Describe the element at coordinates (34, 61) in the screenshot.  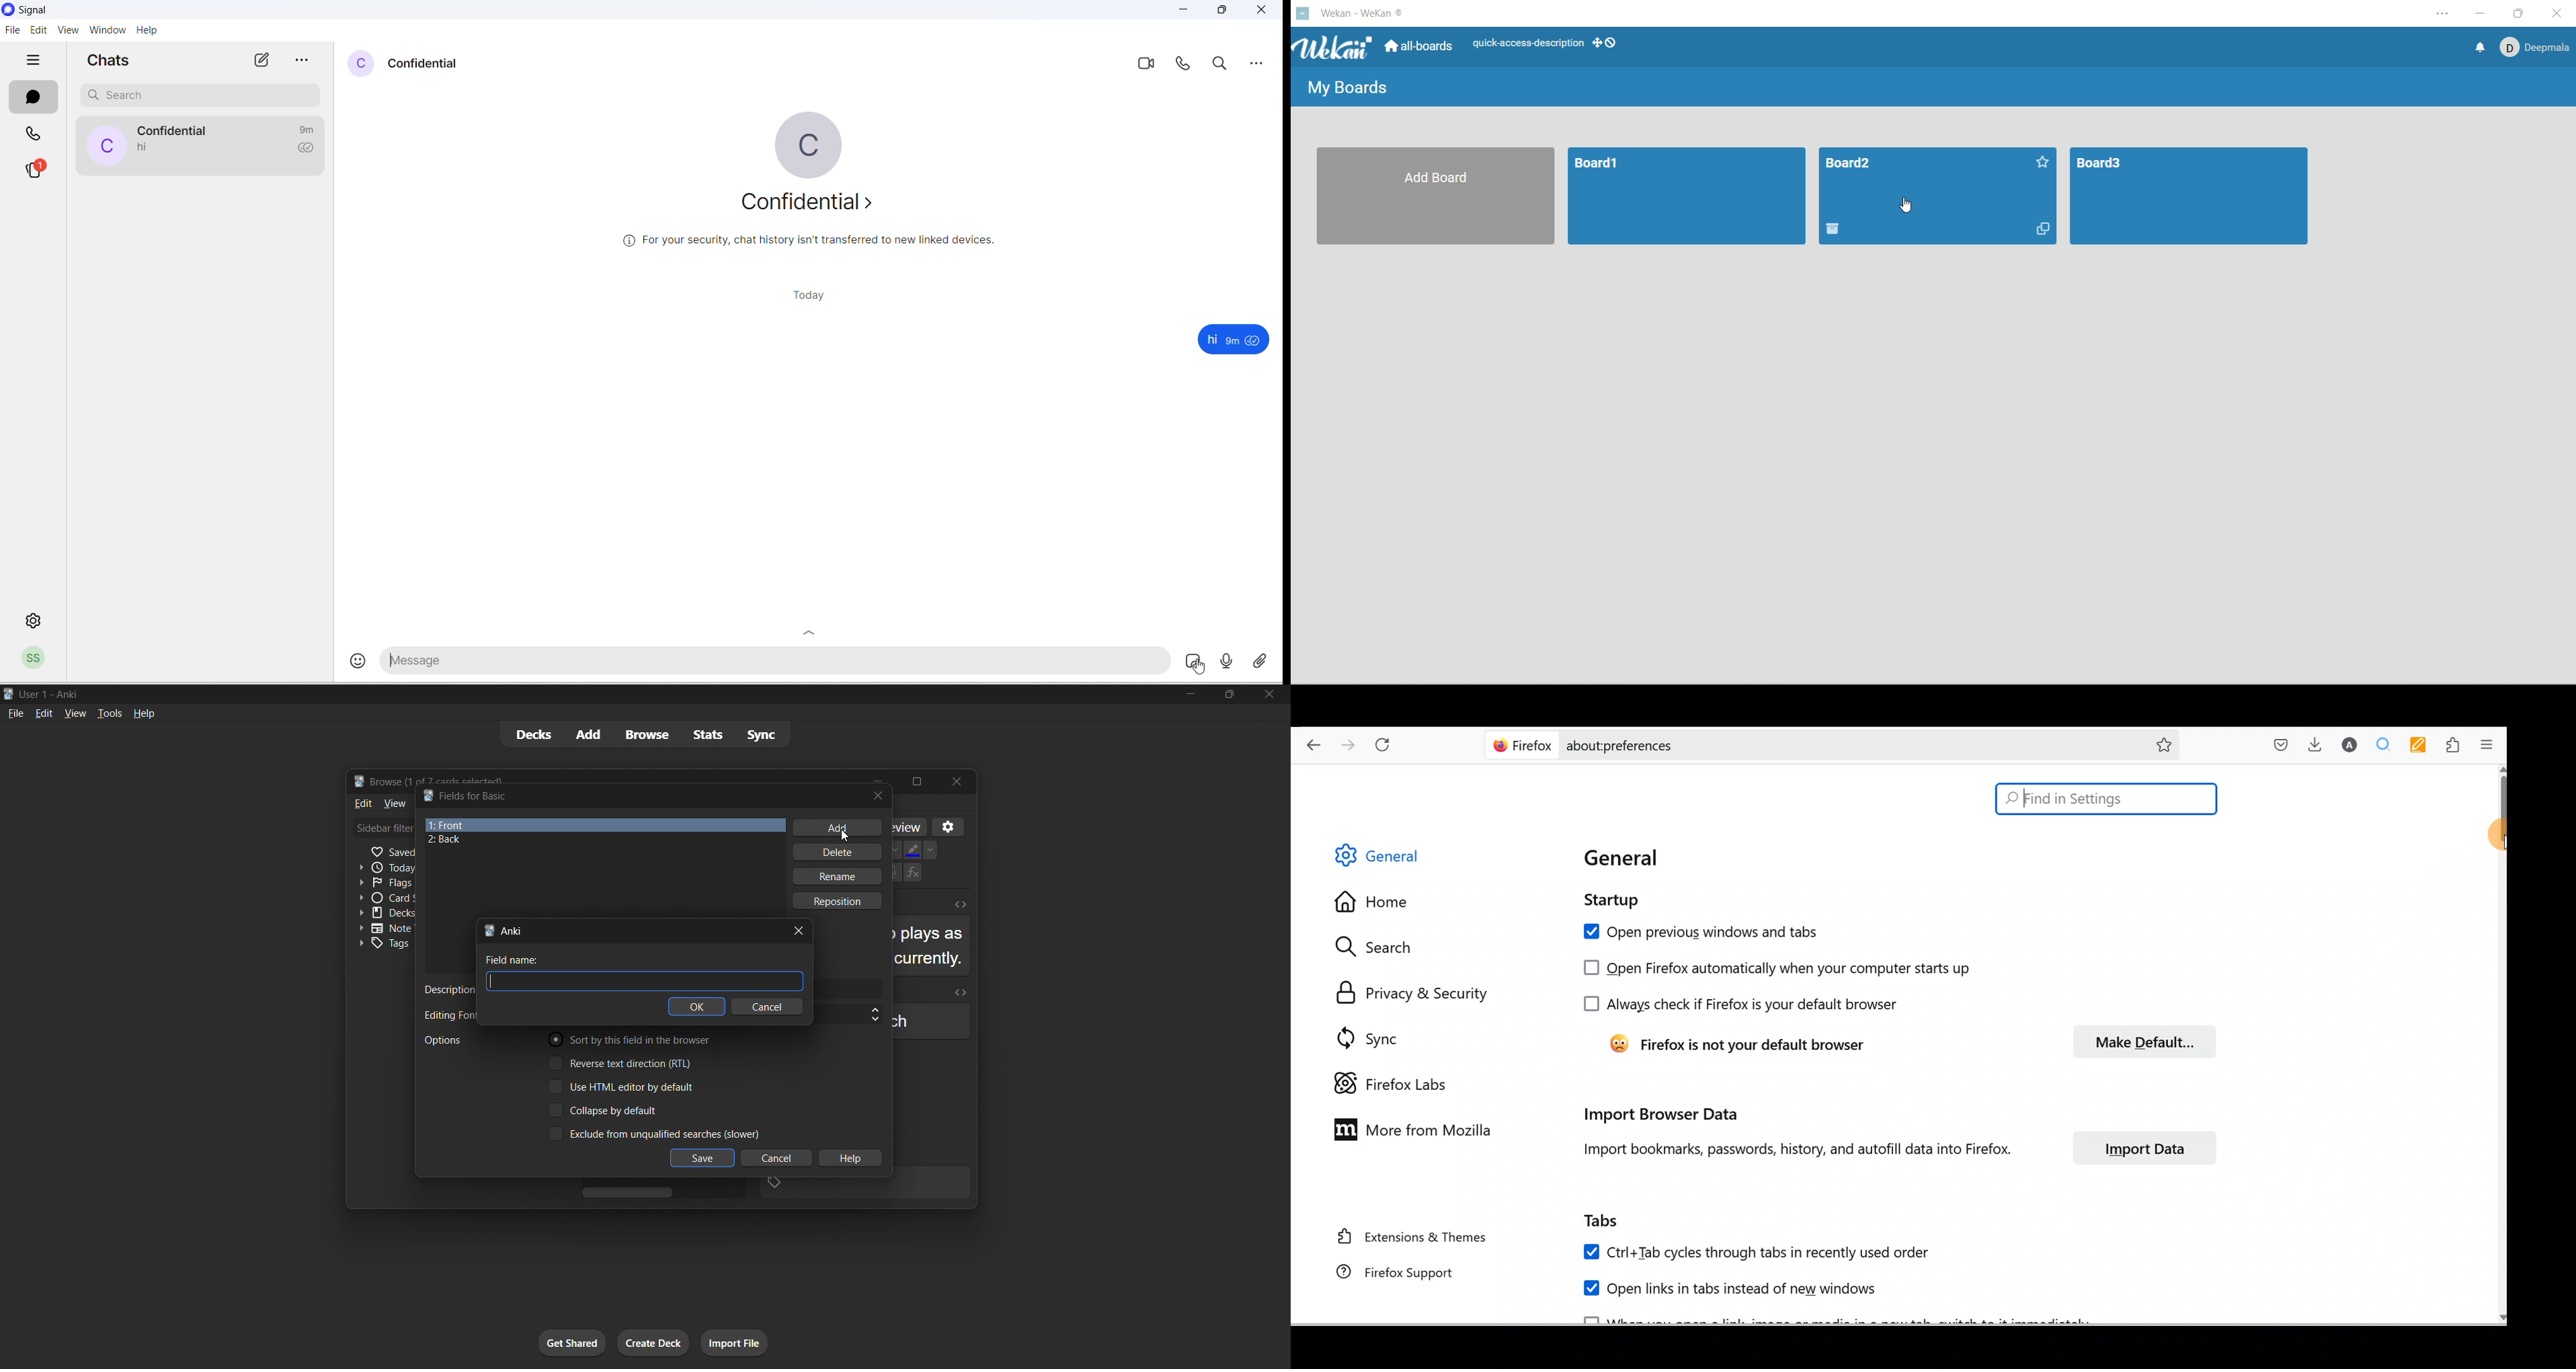
I see `hide tabs` at that location.